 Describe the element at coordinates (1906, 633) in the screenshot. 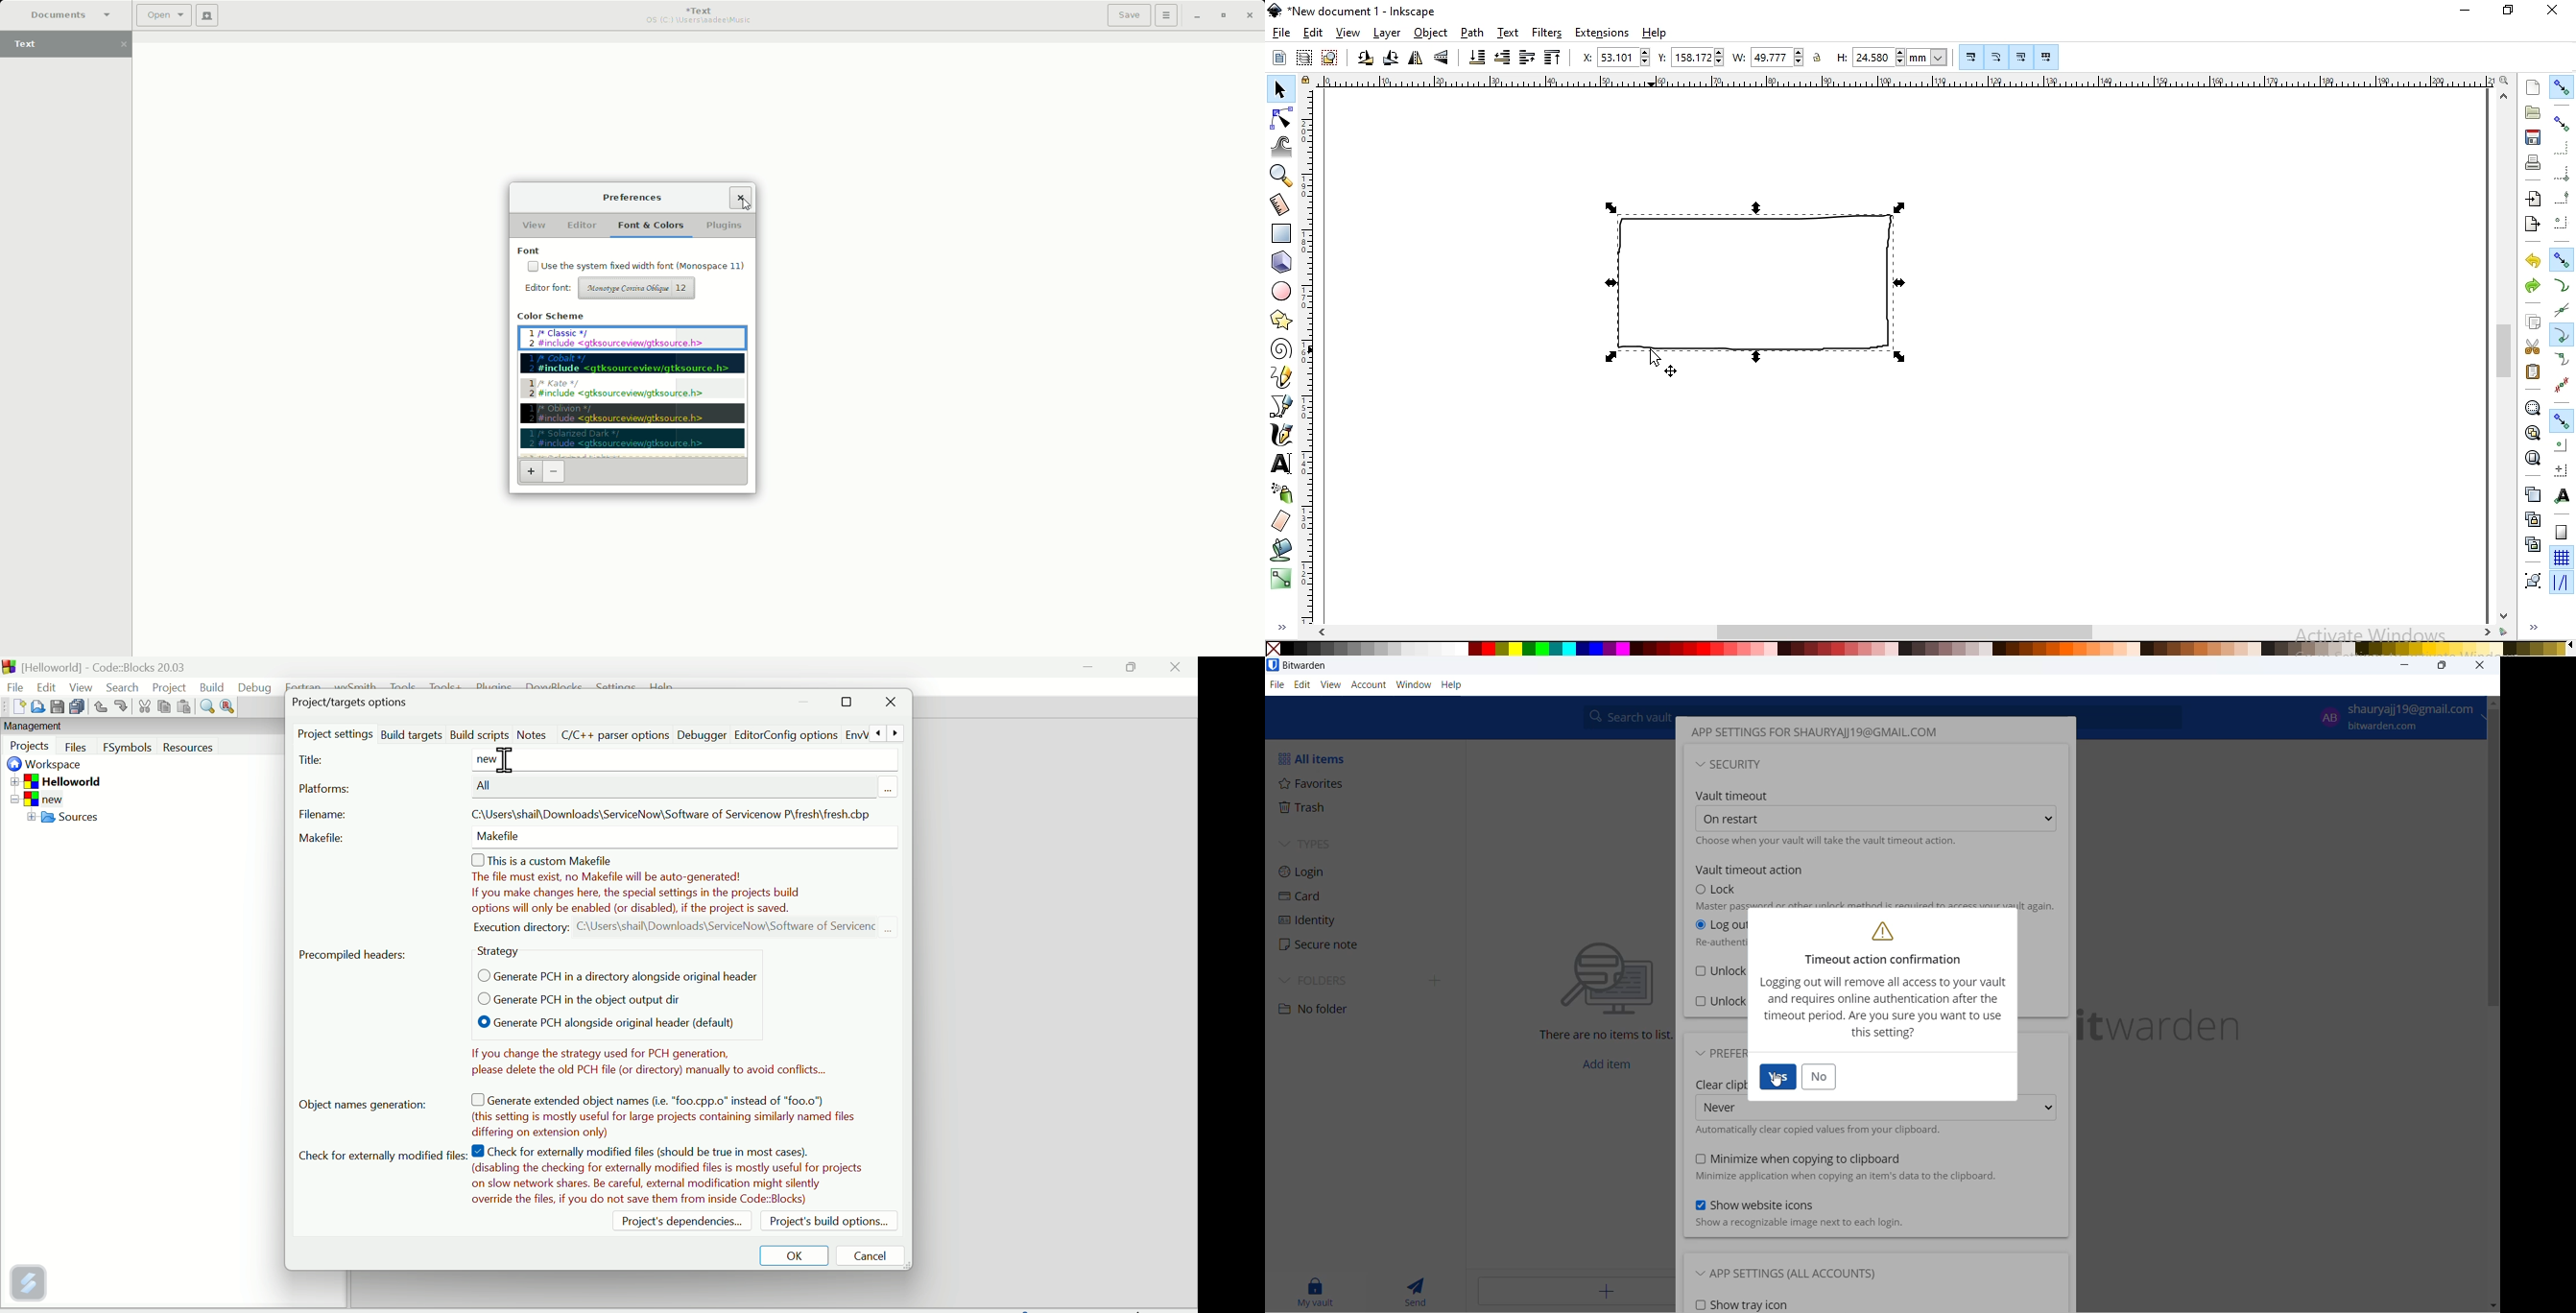

I see `scrollbar` at that location.